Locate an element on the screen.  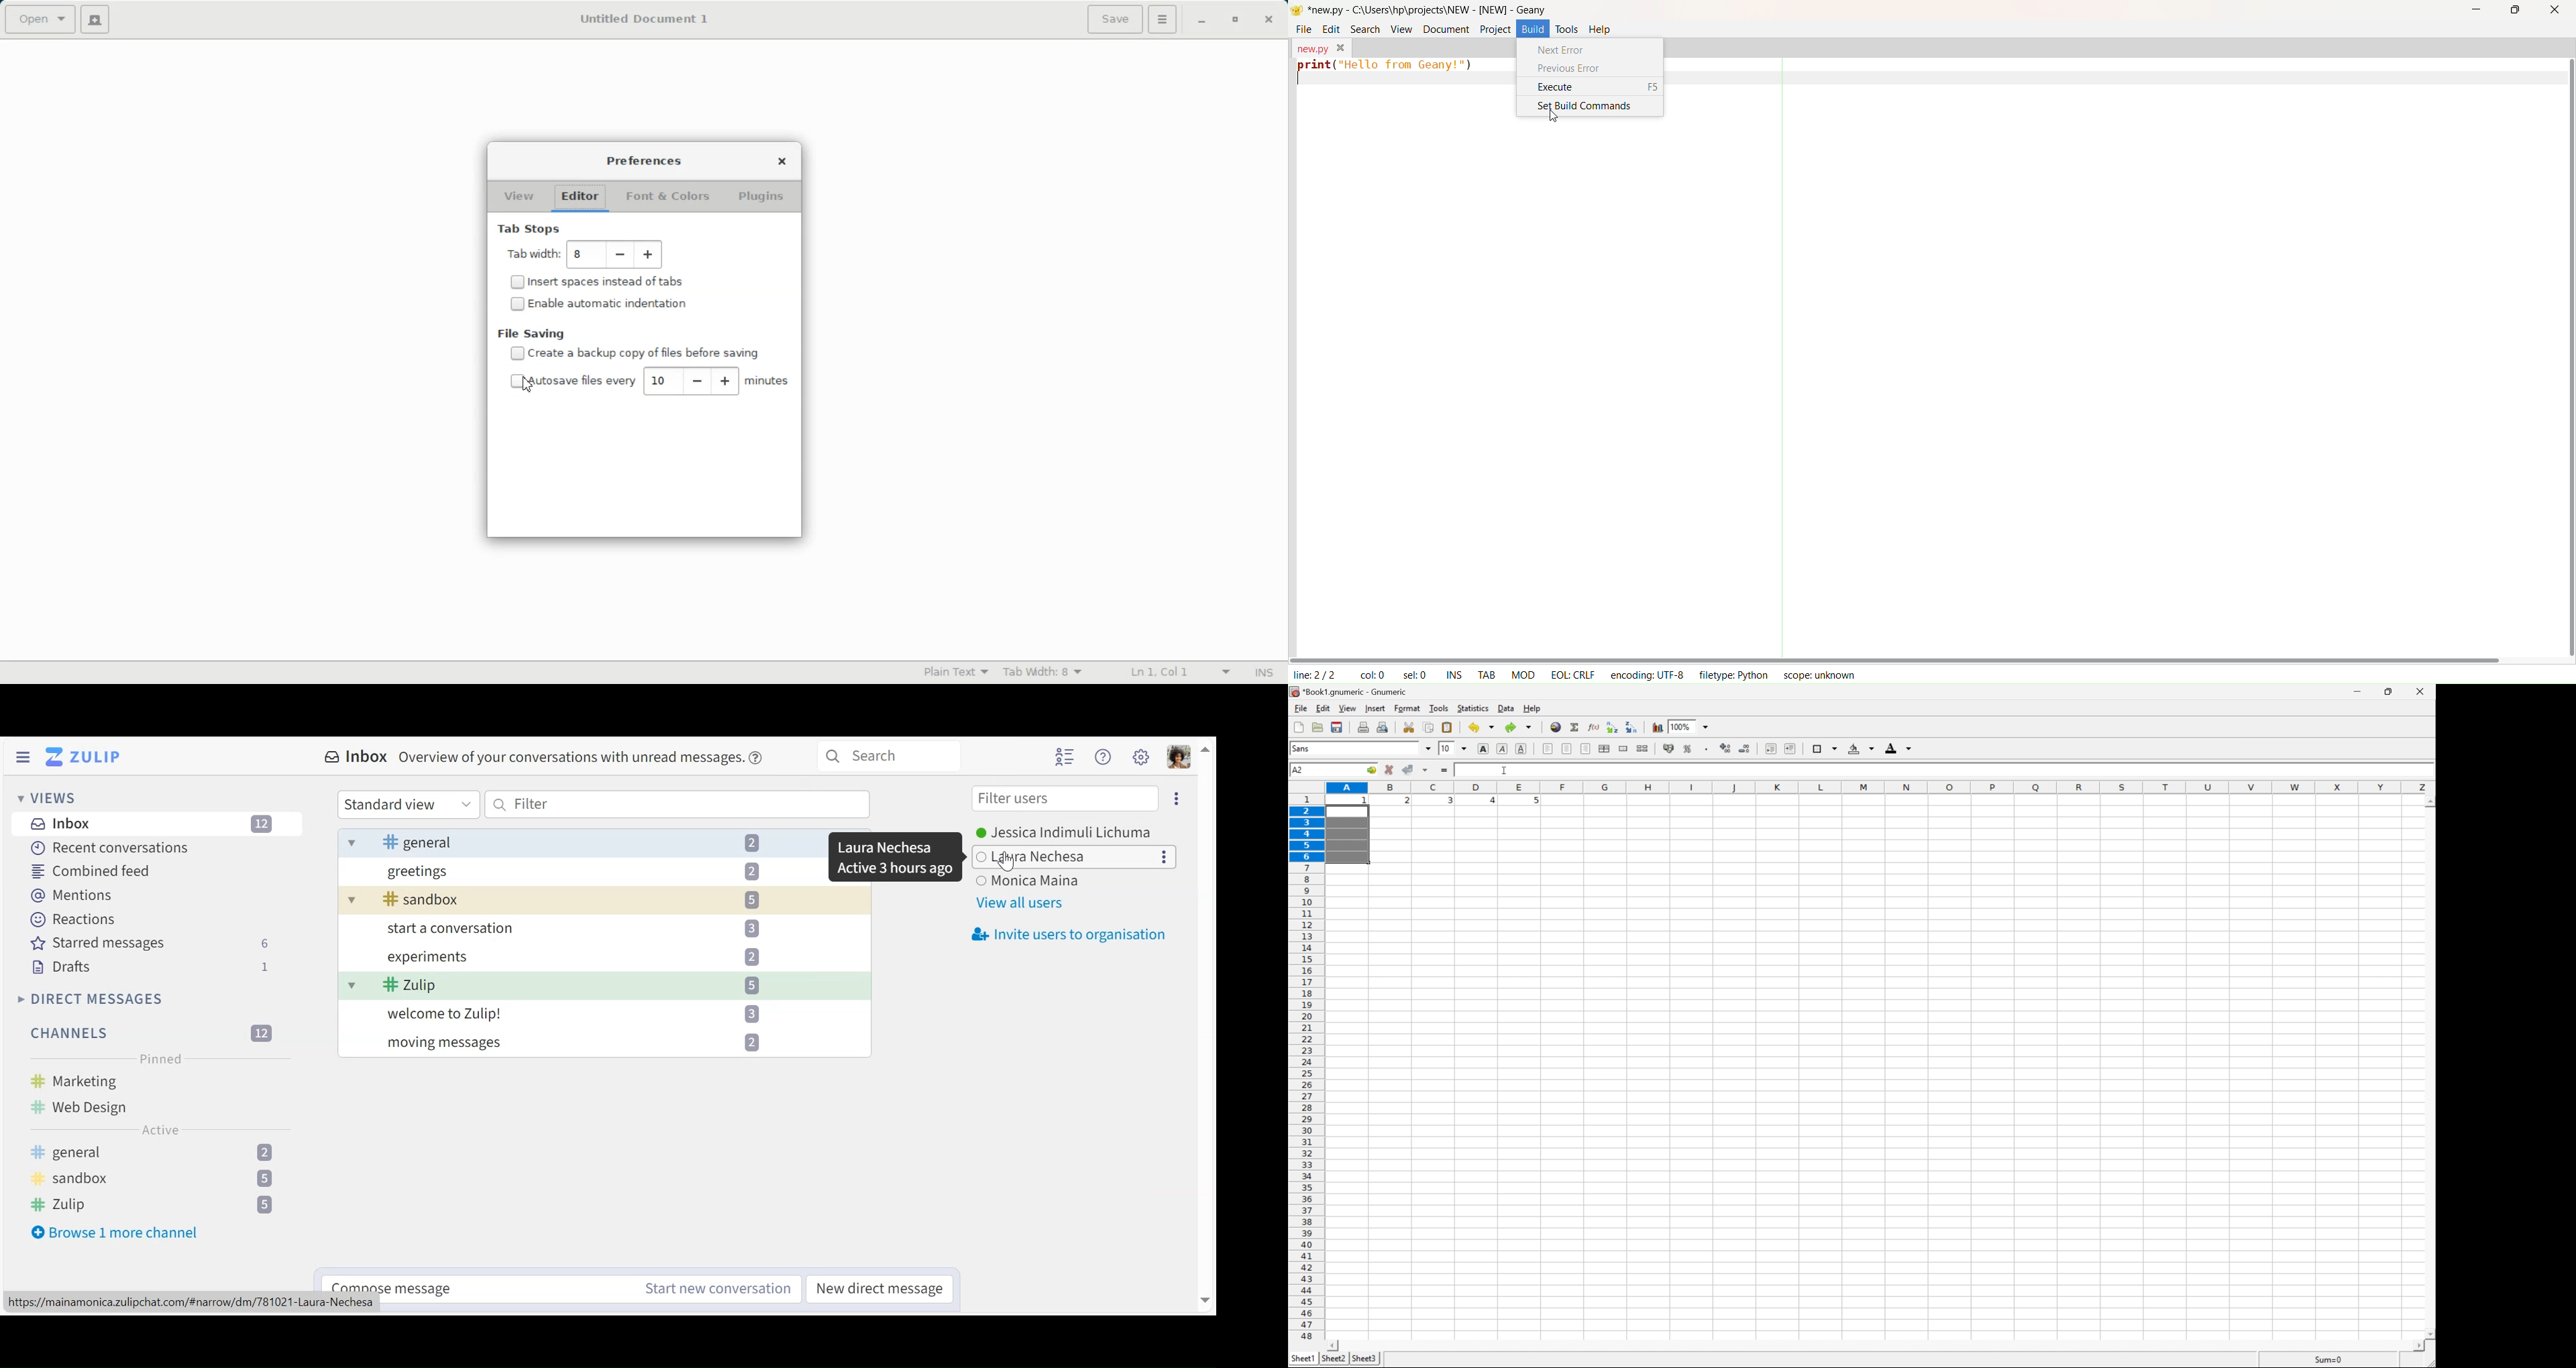
settings is located at coordinates (1162, 20).